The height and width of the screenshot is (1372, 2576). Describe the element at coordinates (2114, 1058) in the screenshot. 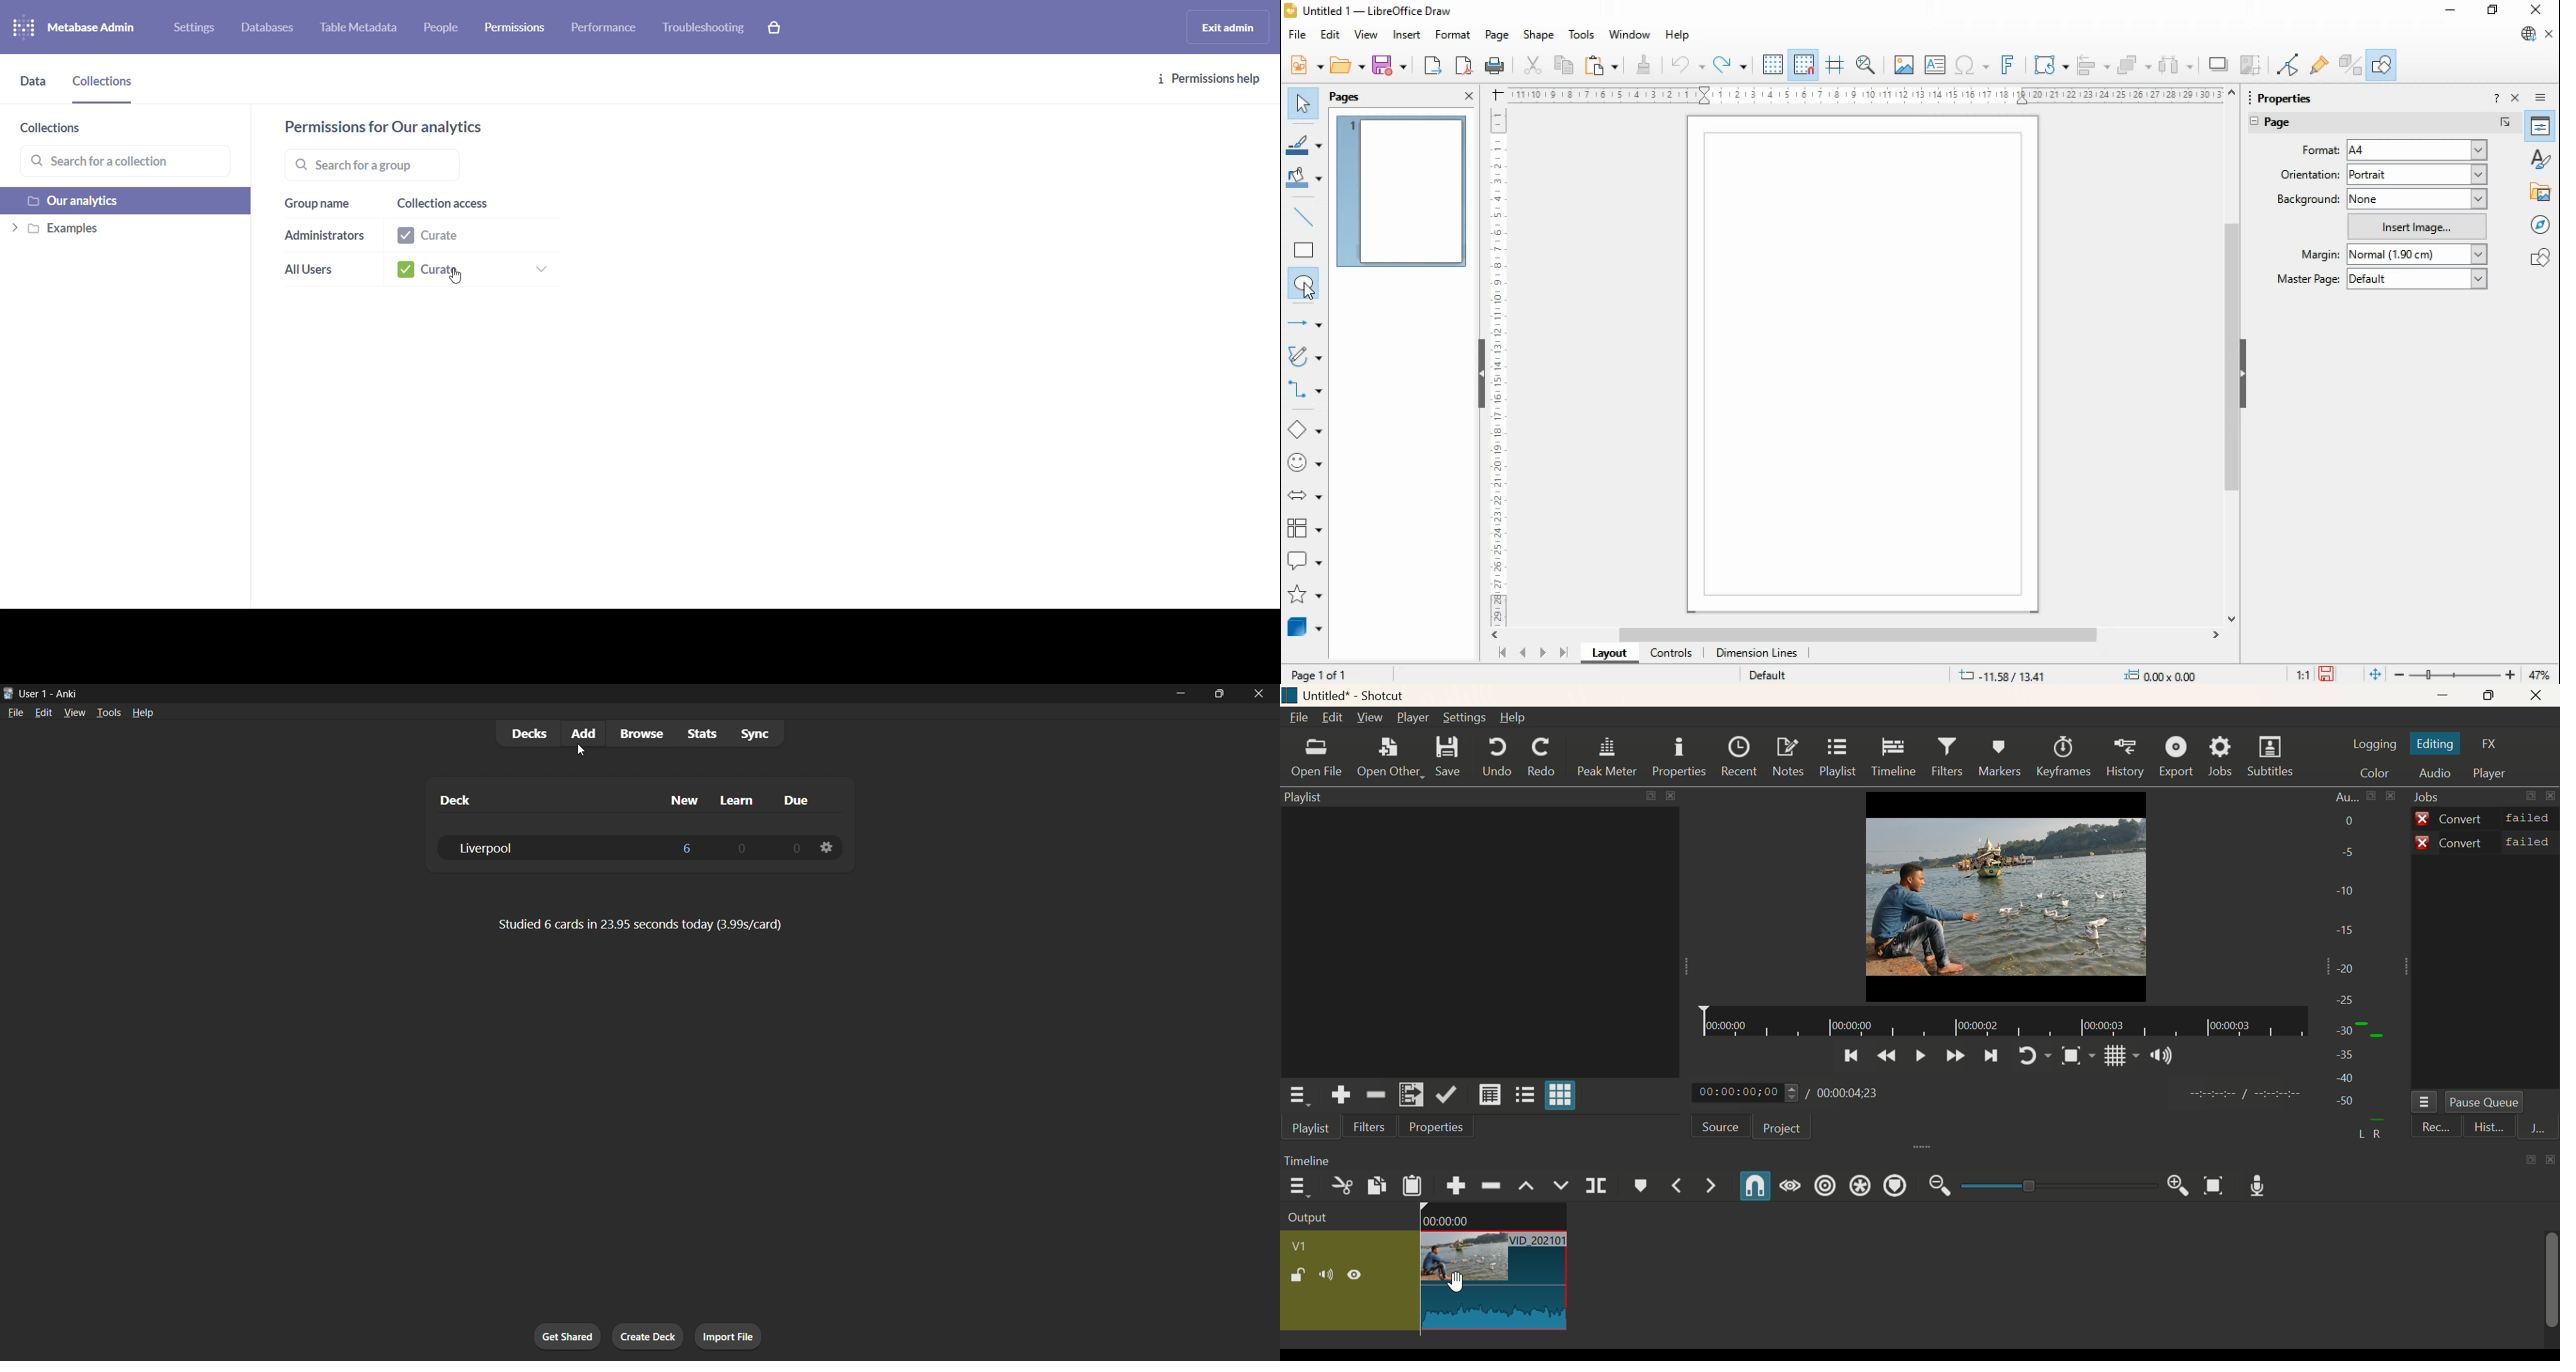

I see `Grid` at that location.